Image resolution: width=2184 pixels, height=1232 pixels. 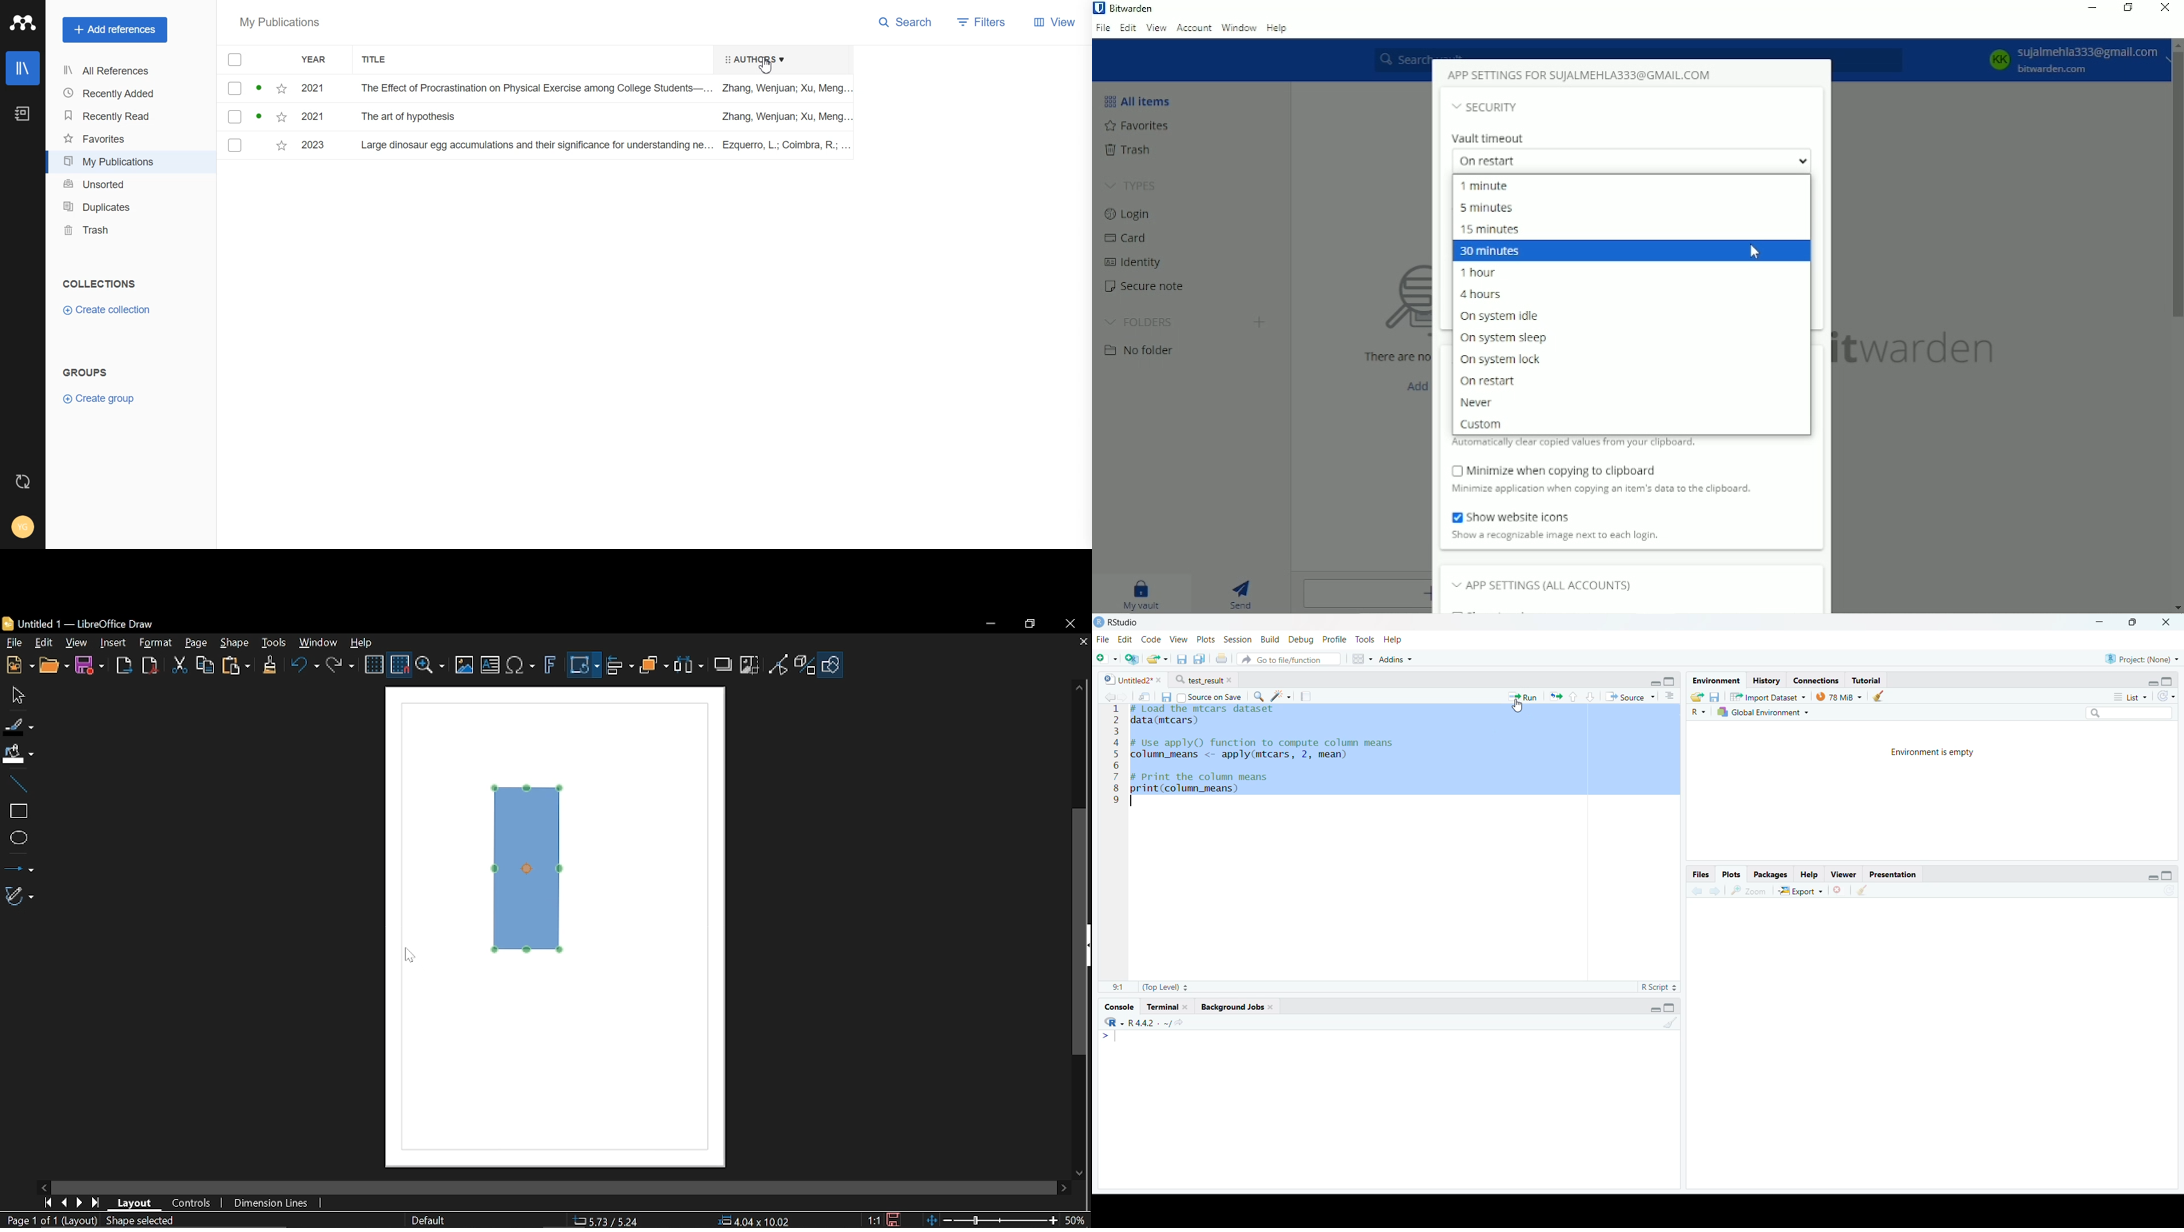 I want to click on Move down, so click(x=1083, y=1173).